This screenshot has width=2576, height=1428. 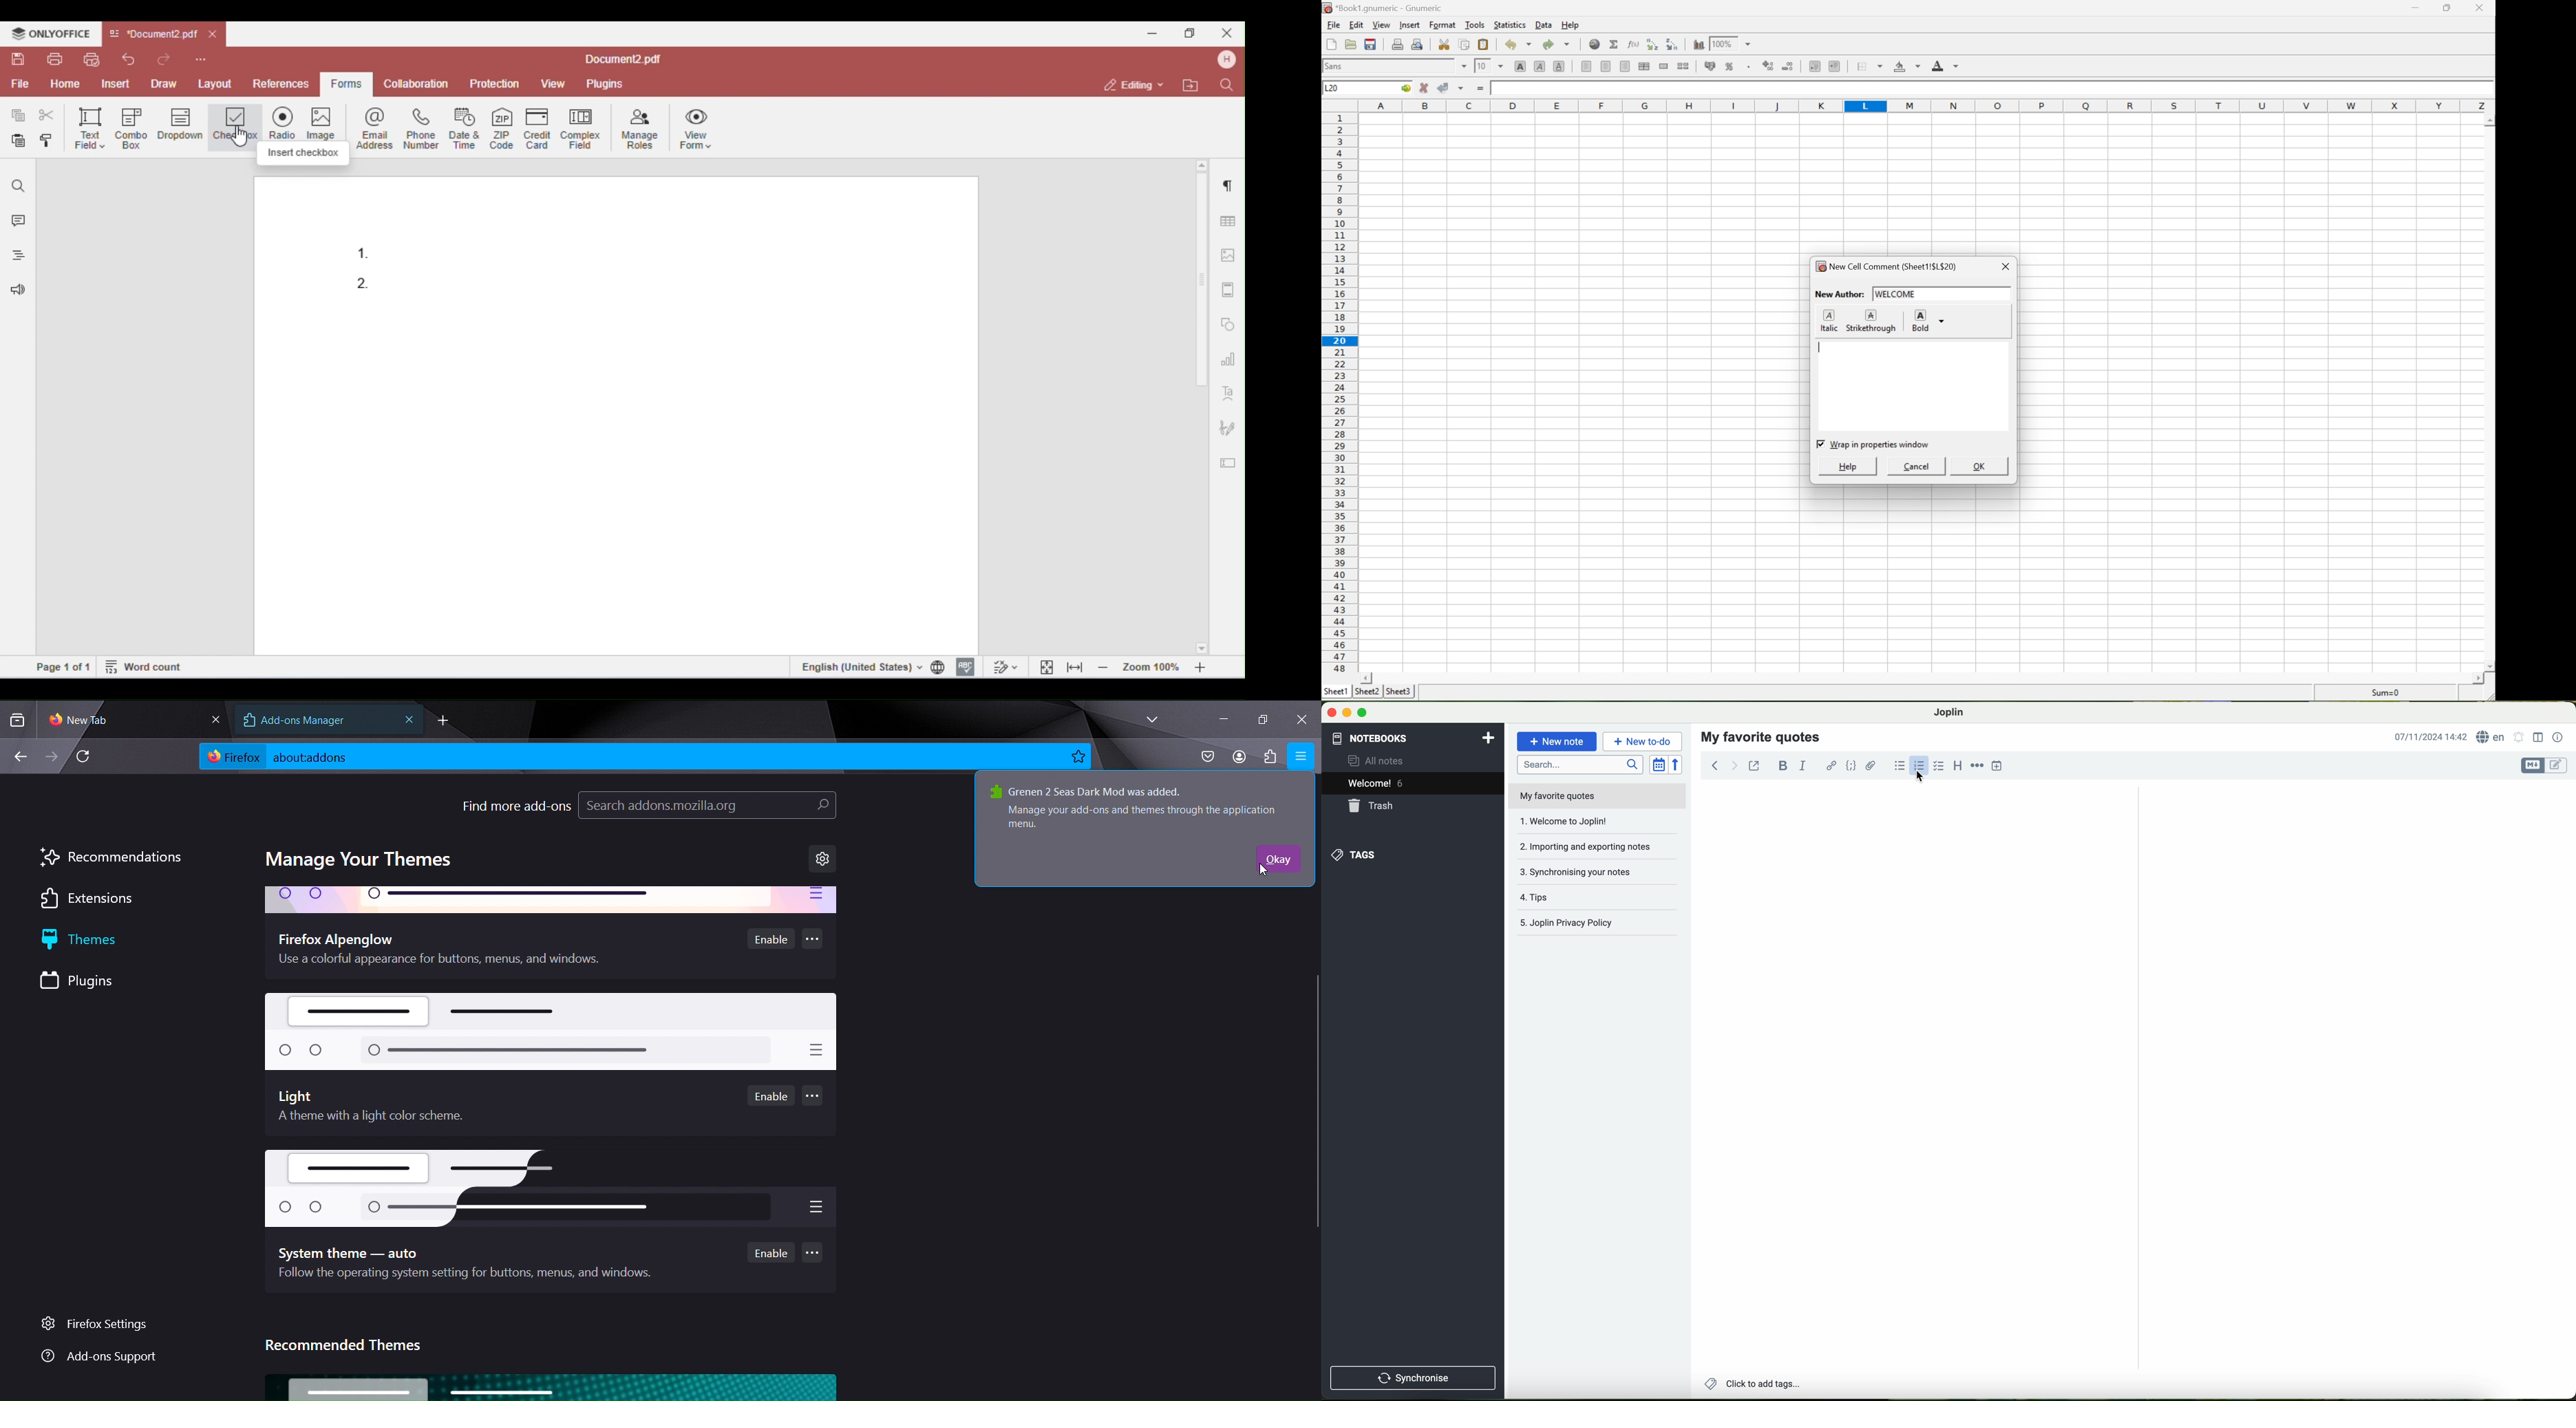 What do you see at coordinates (1542, 24) in the screenshot?
I see `Data` at bounding box center [1542, 24].